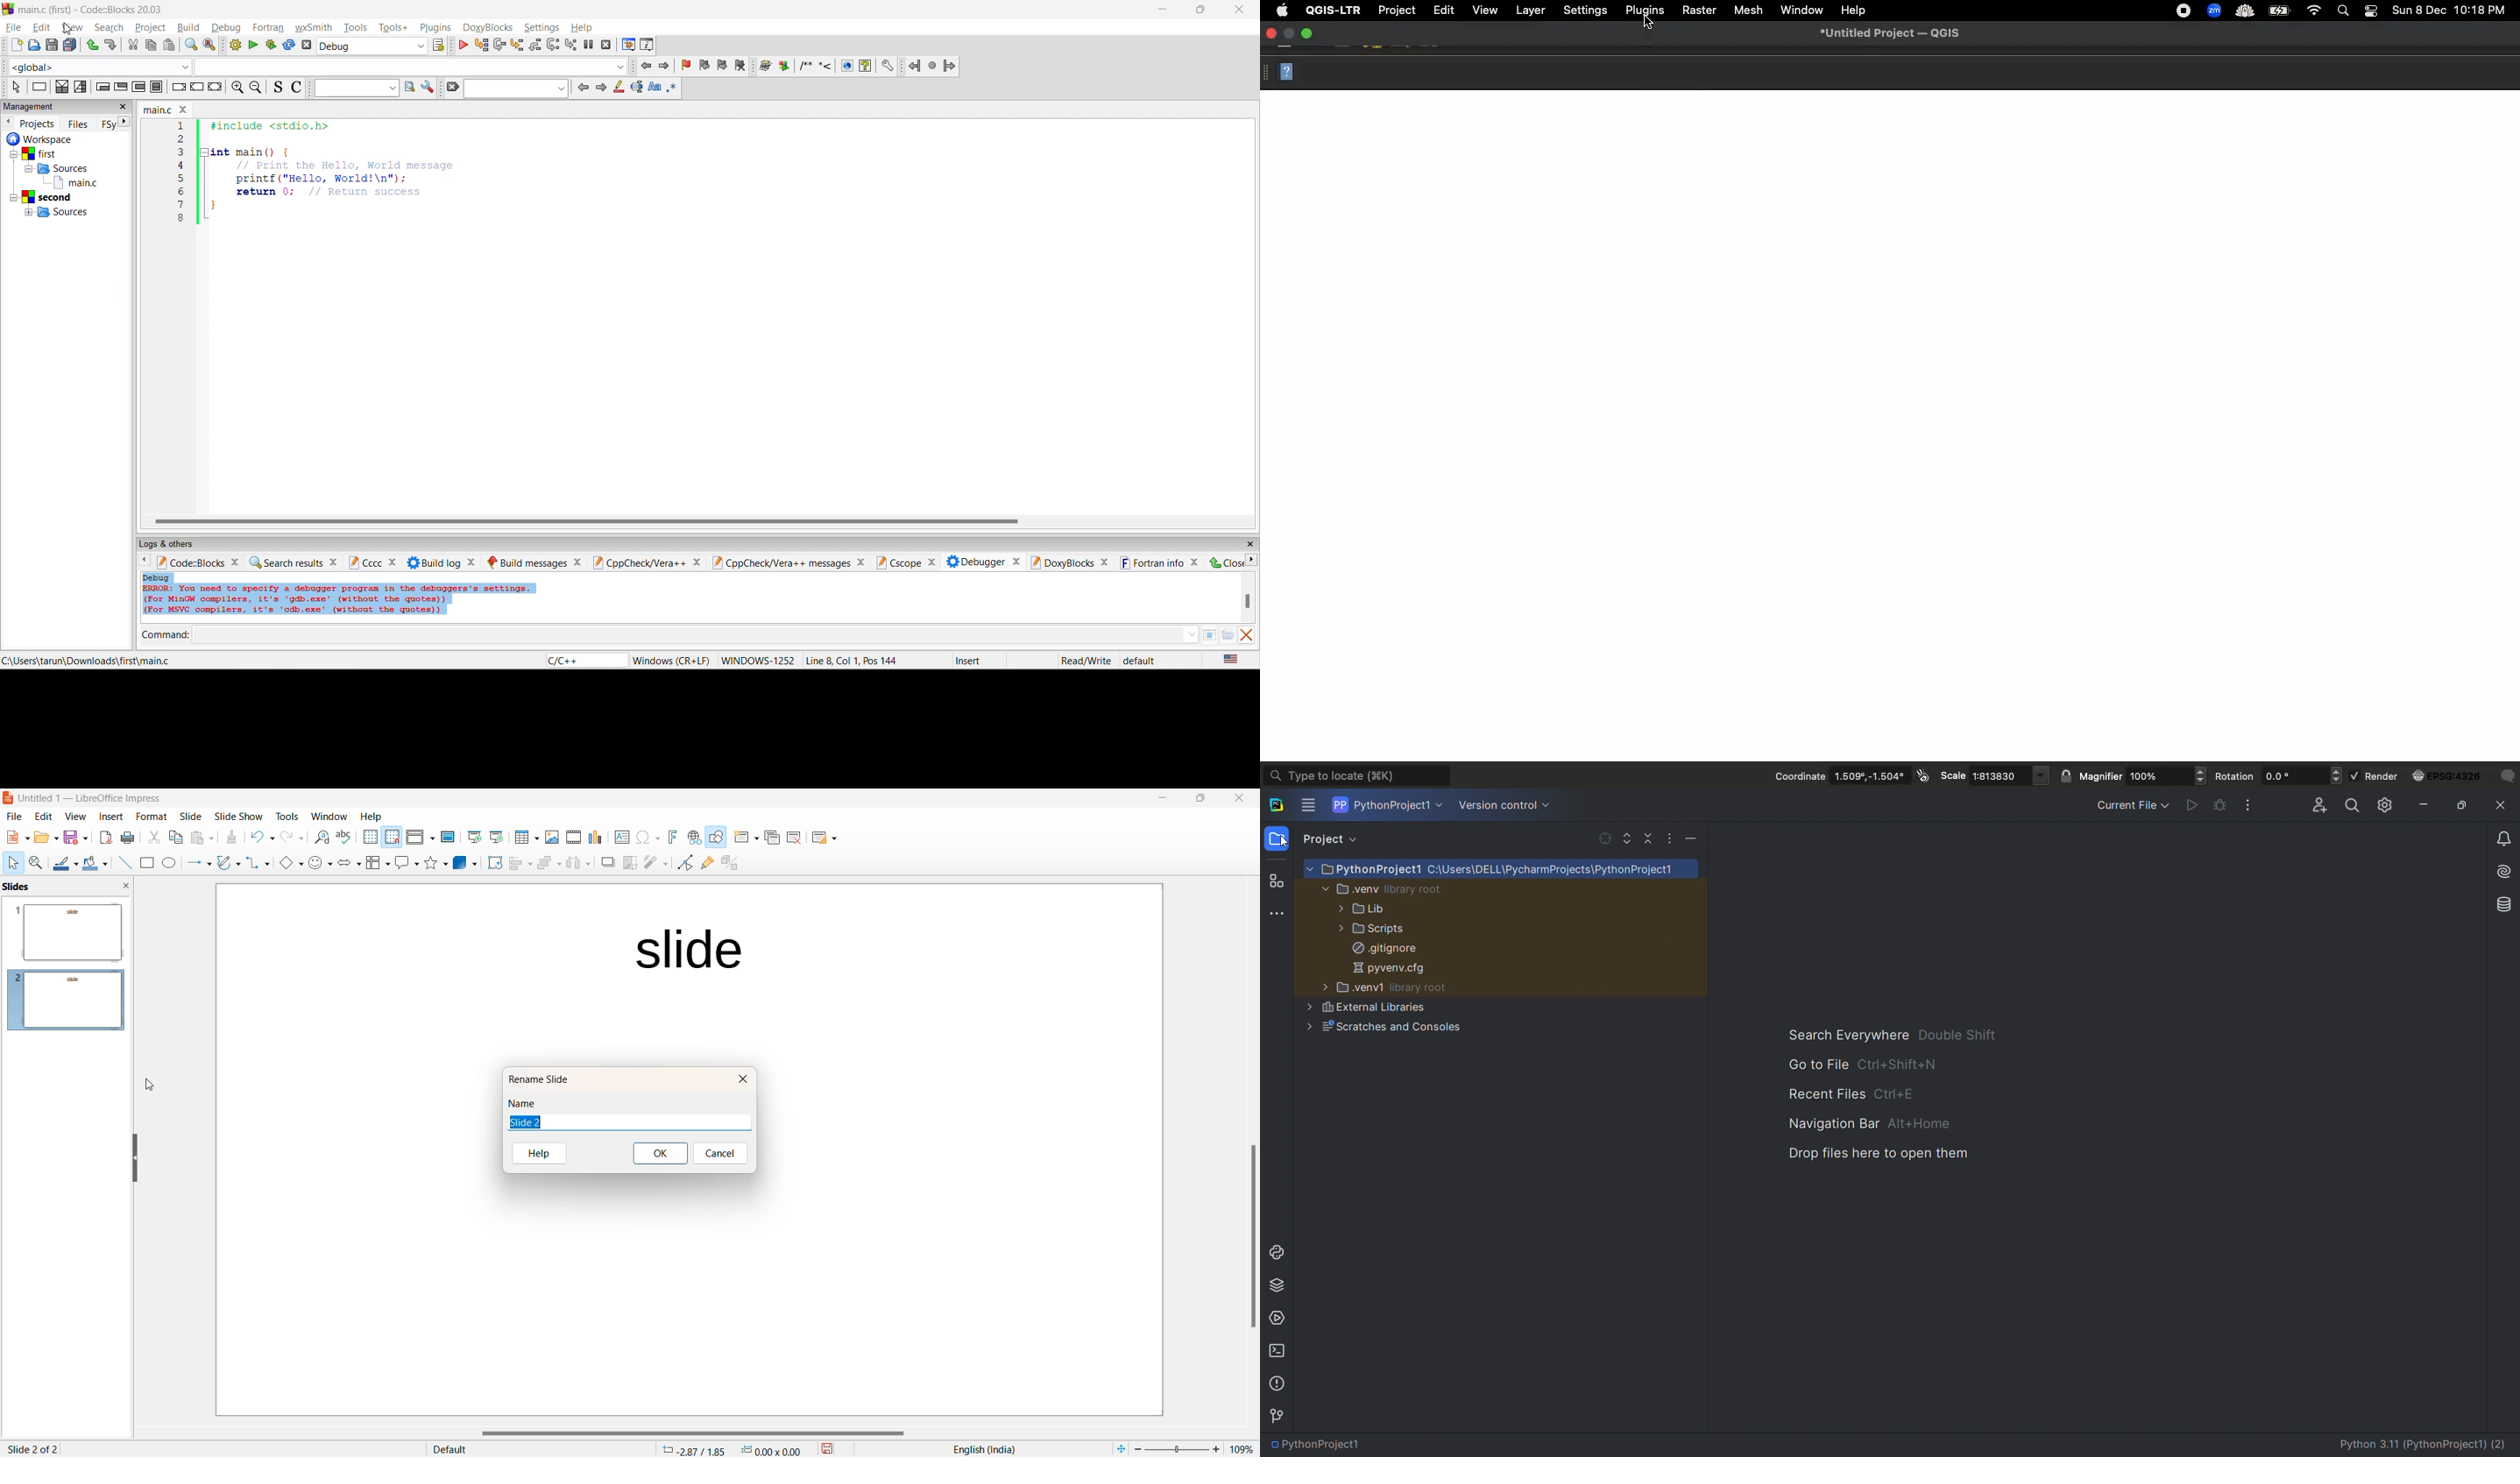  What do you see at coordinates (645, 837) in the screenshot?
I see `INSERT Special characters` at bounding box center [645, 837].